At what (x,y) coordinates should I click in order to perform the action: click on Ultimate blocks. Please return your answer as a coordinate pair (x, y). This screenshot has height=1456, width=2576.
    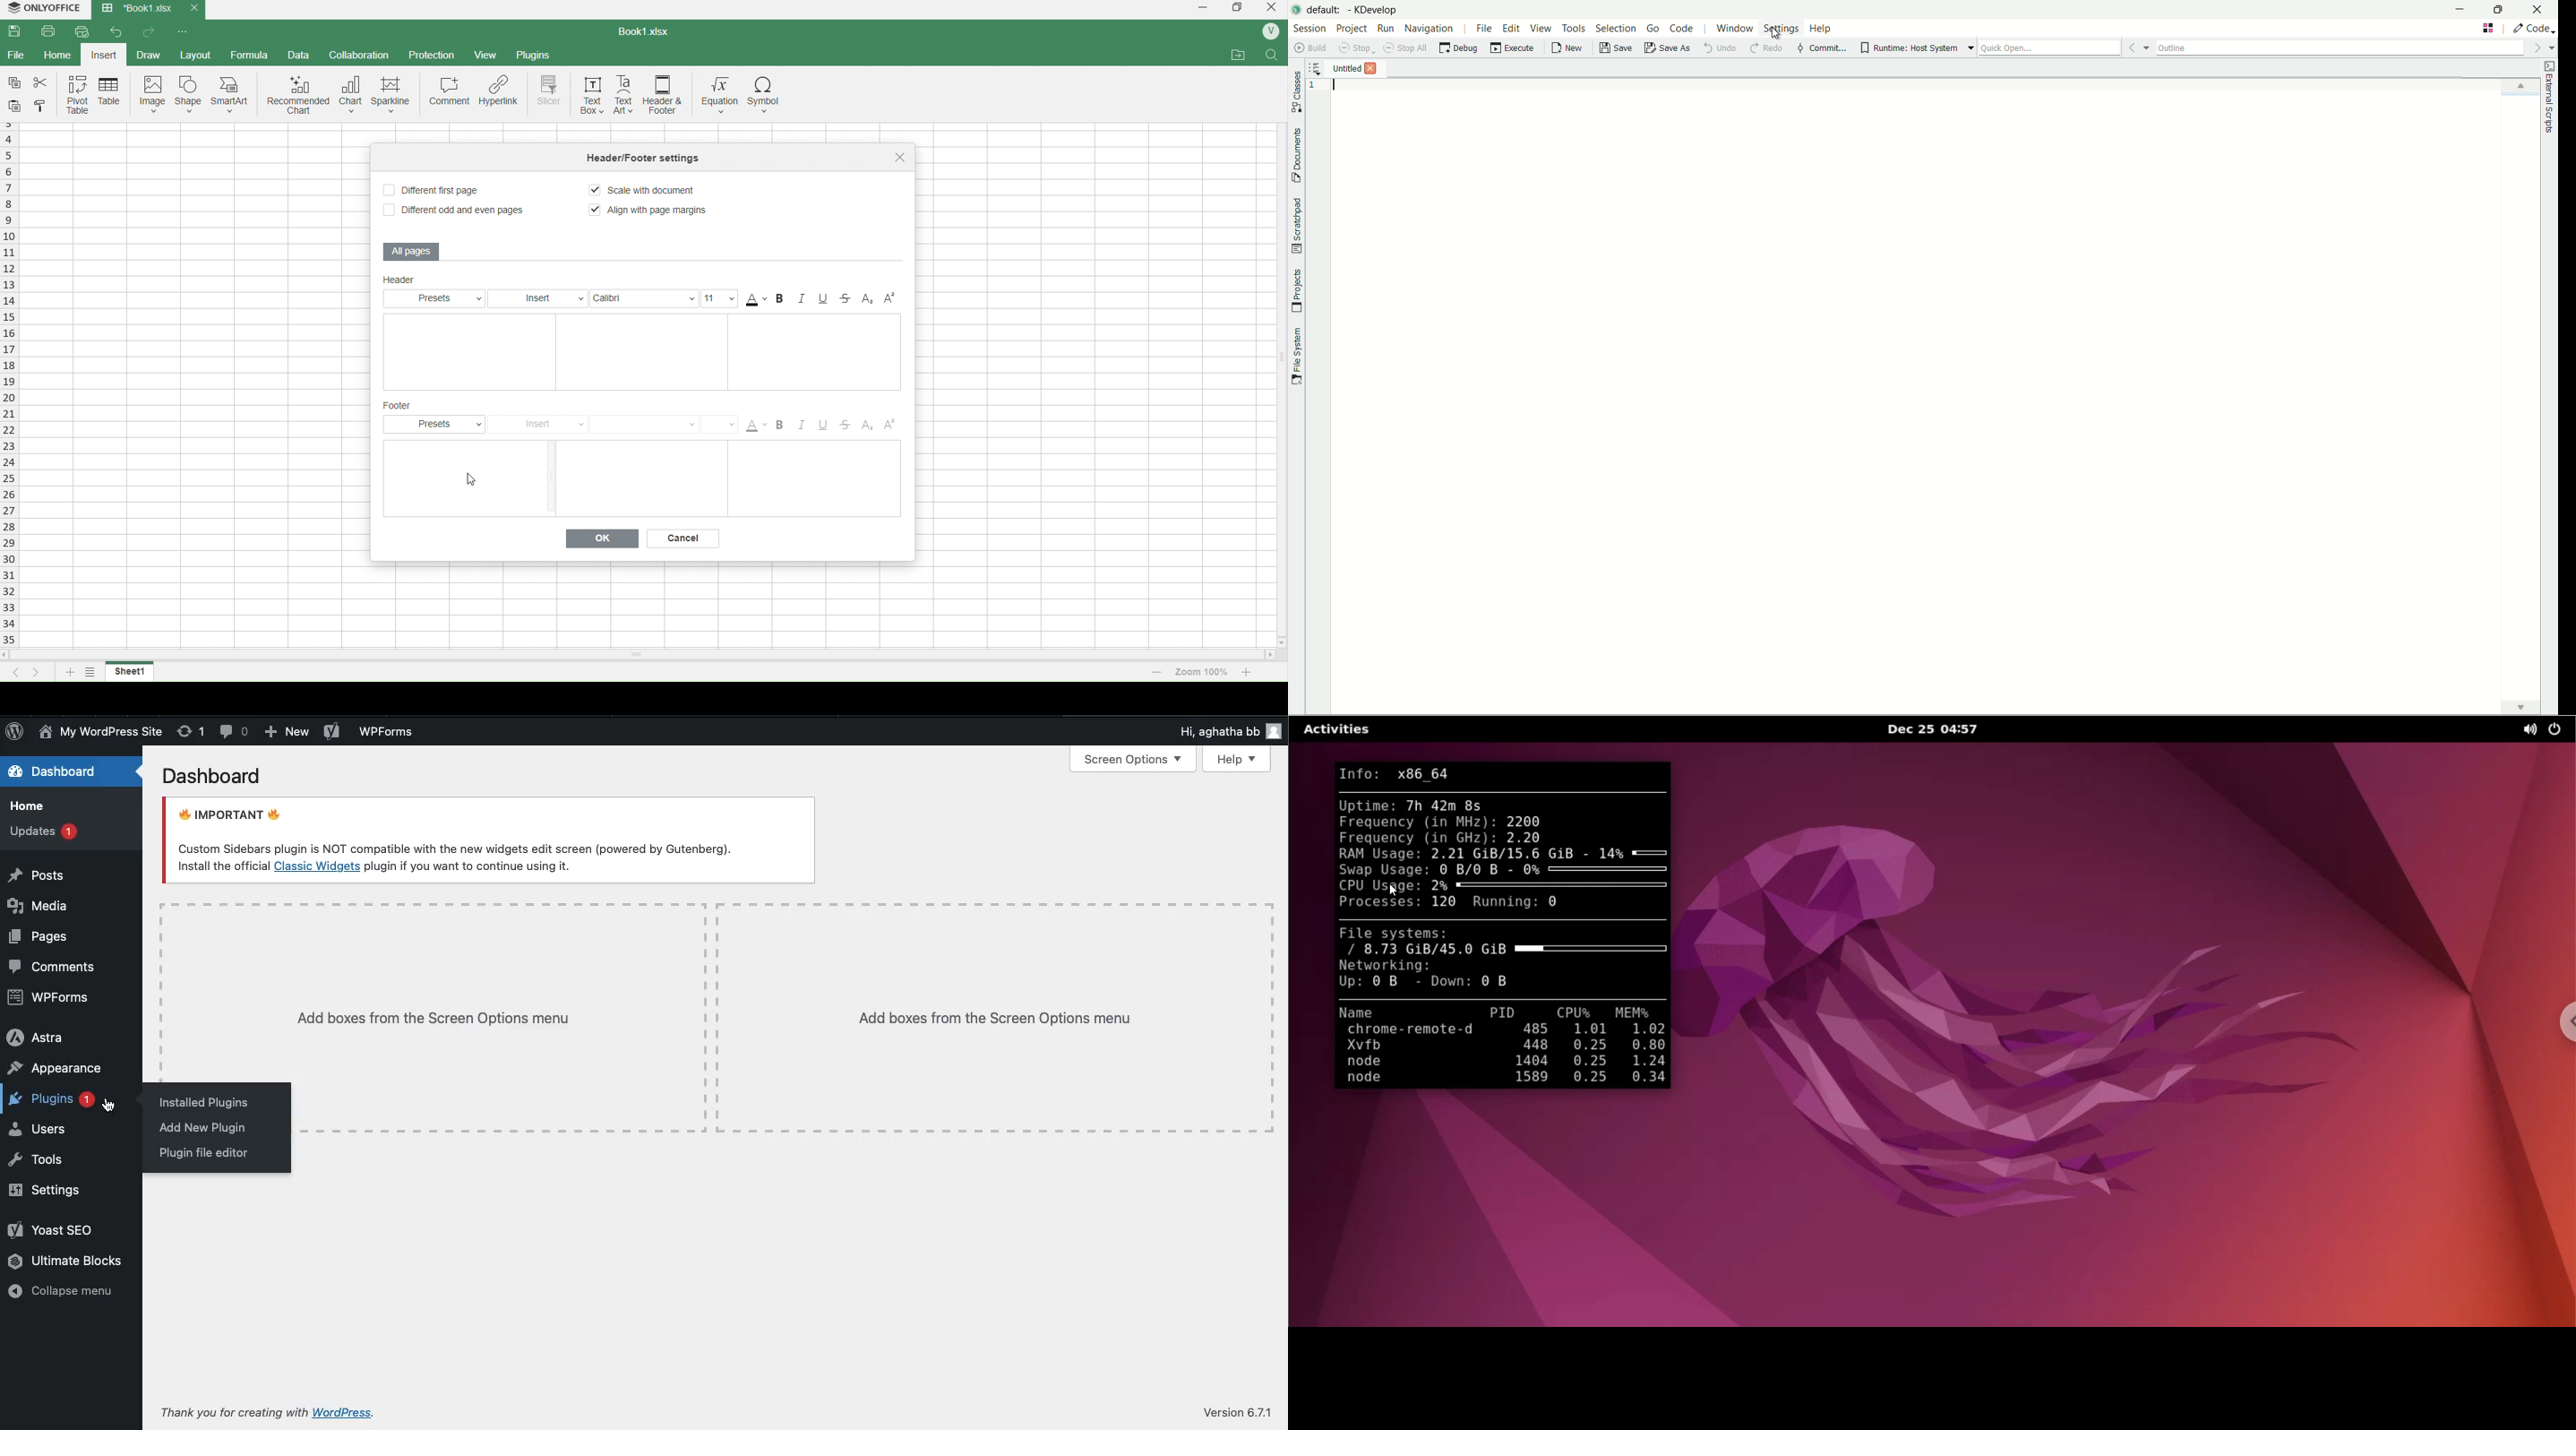
    Looking at the image, I should click on (67, 1261).